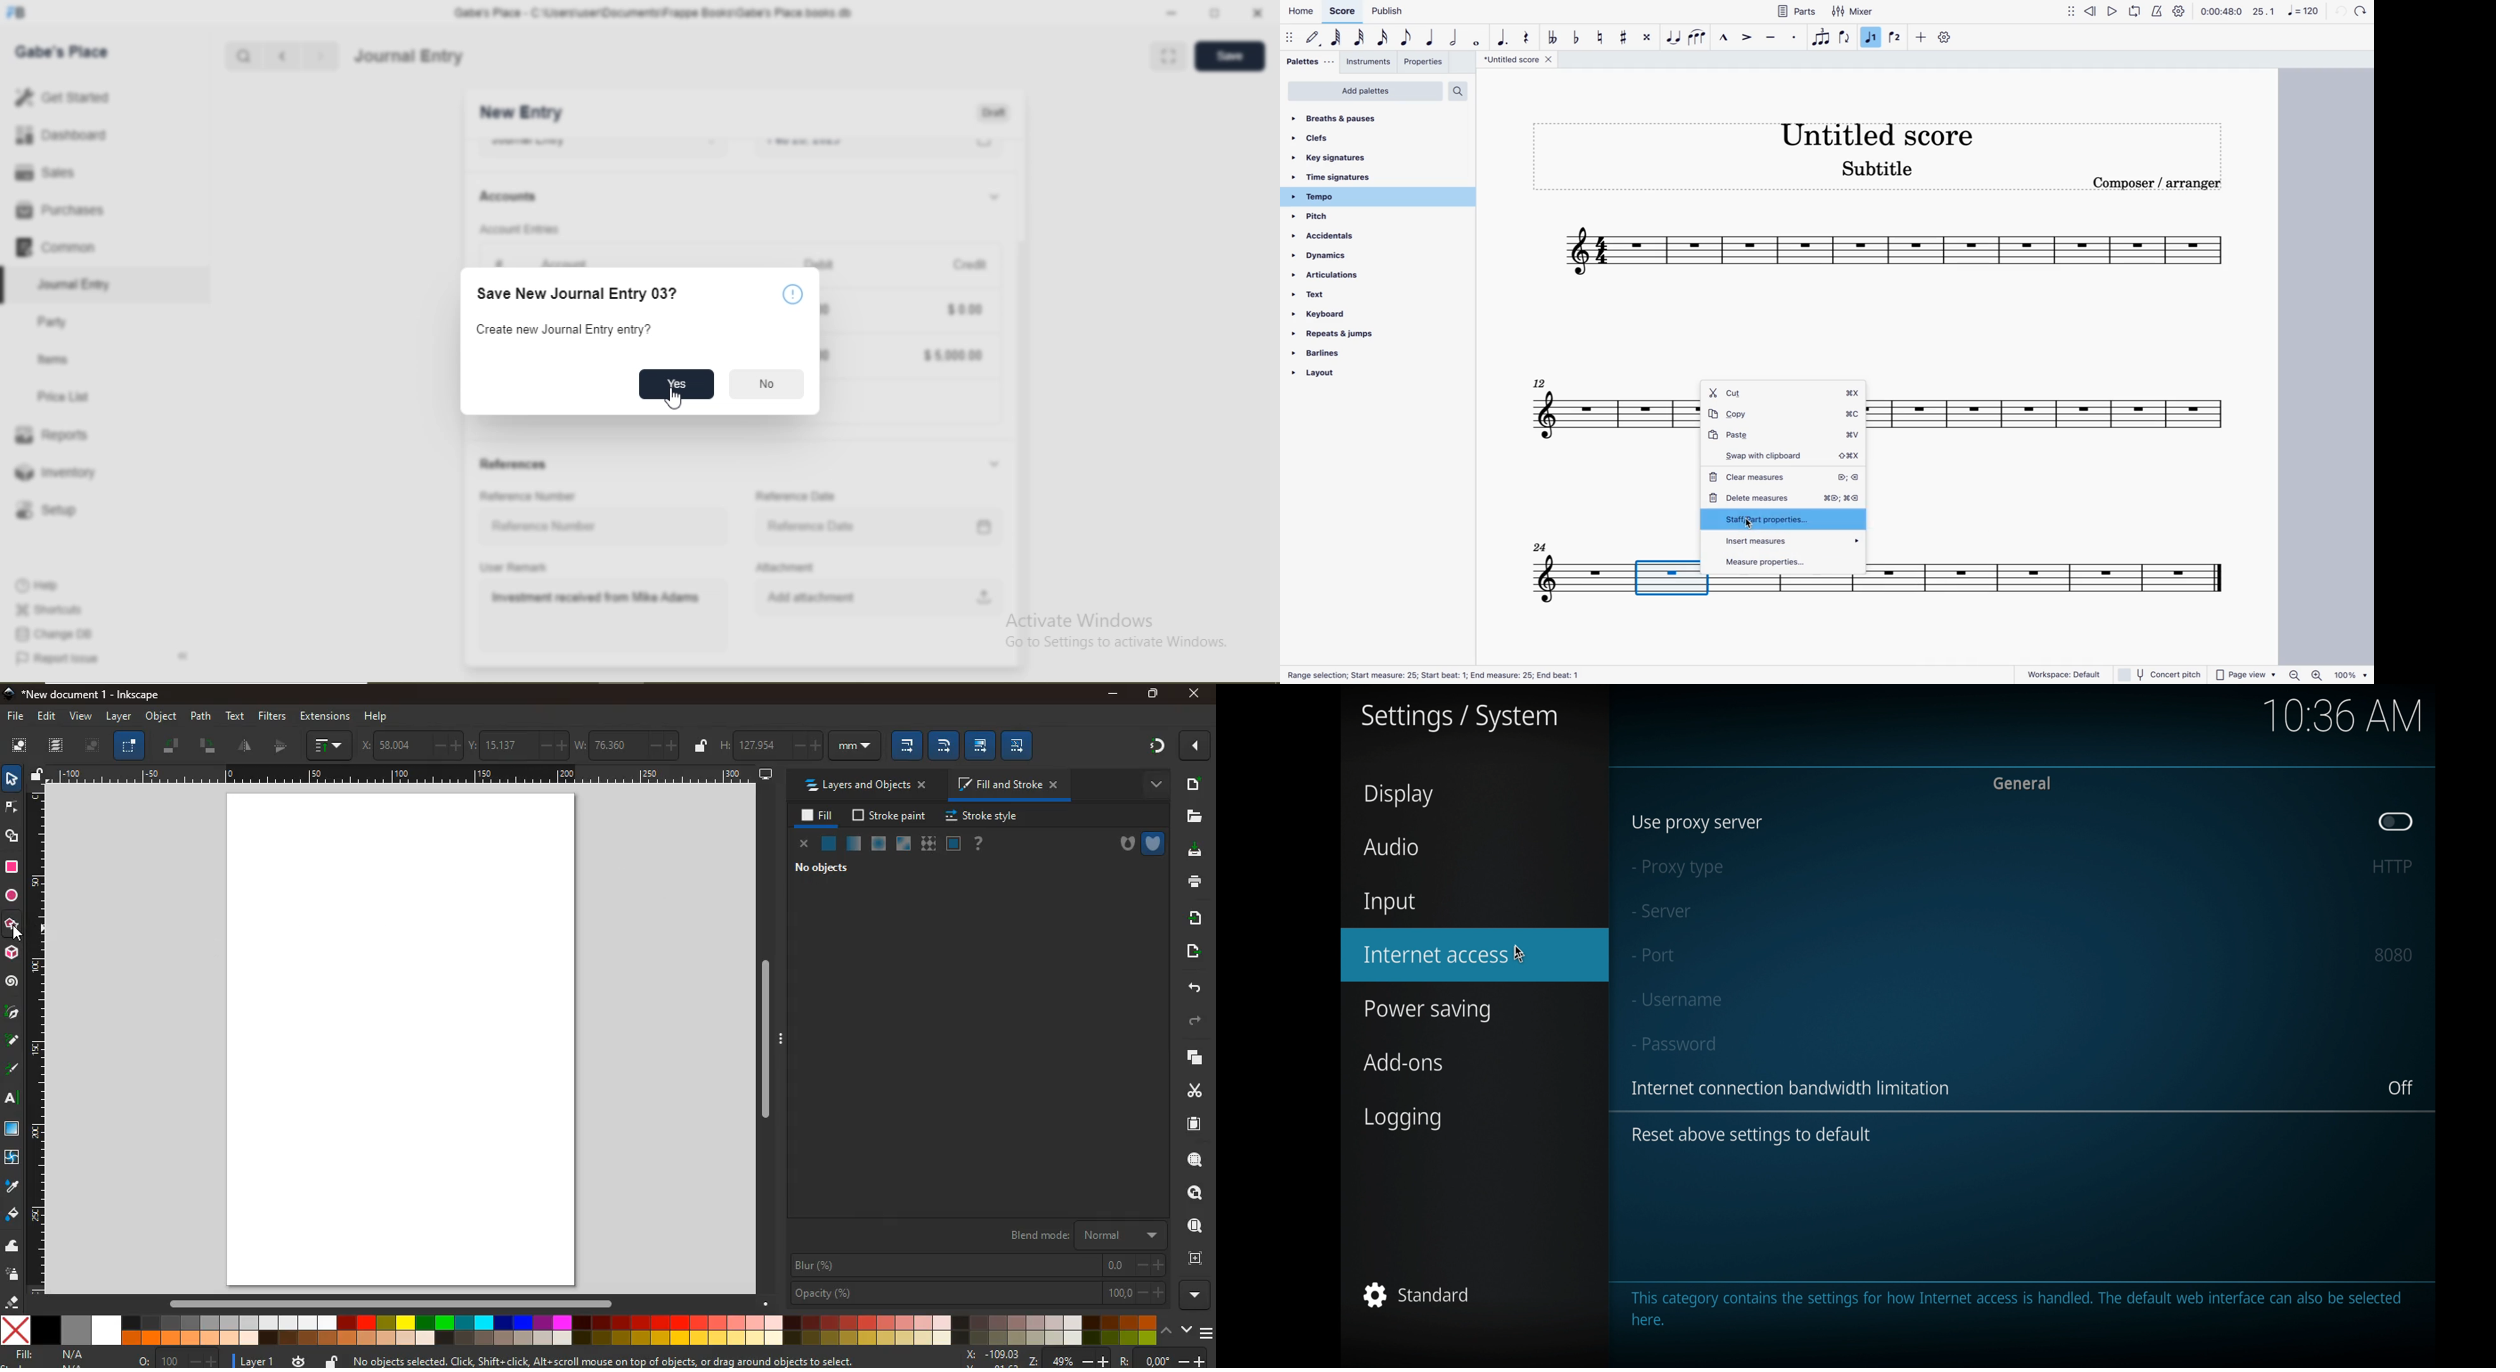  I want to click on twist, so click(13, 1159).